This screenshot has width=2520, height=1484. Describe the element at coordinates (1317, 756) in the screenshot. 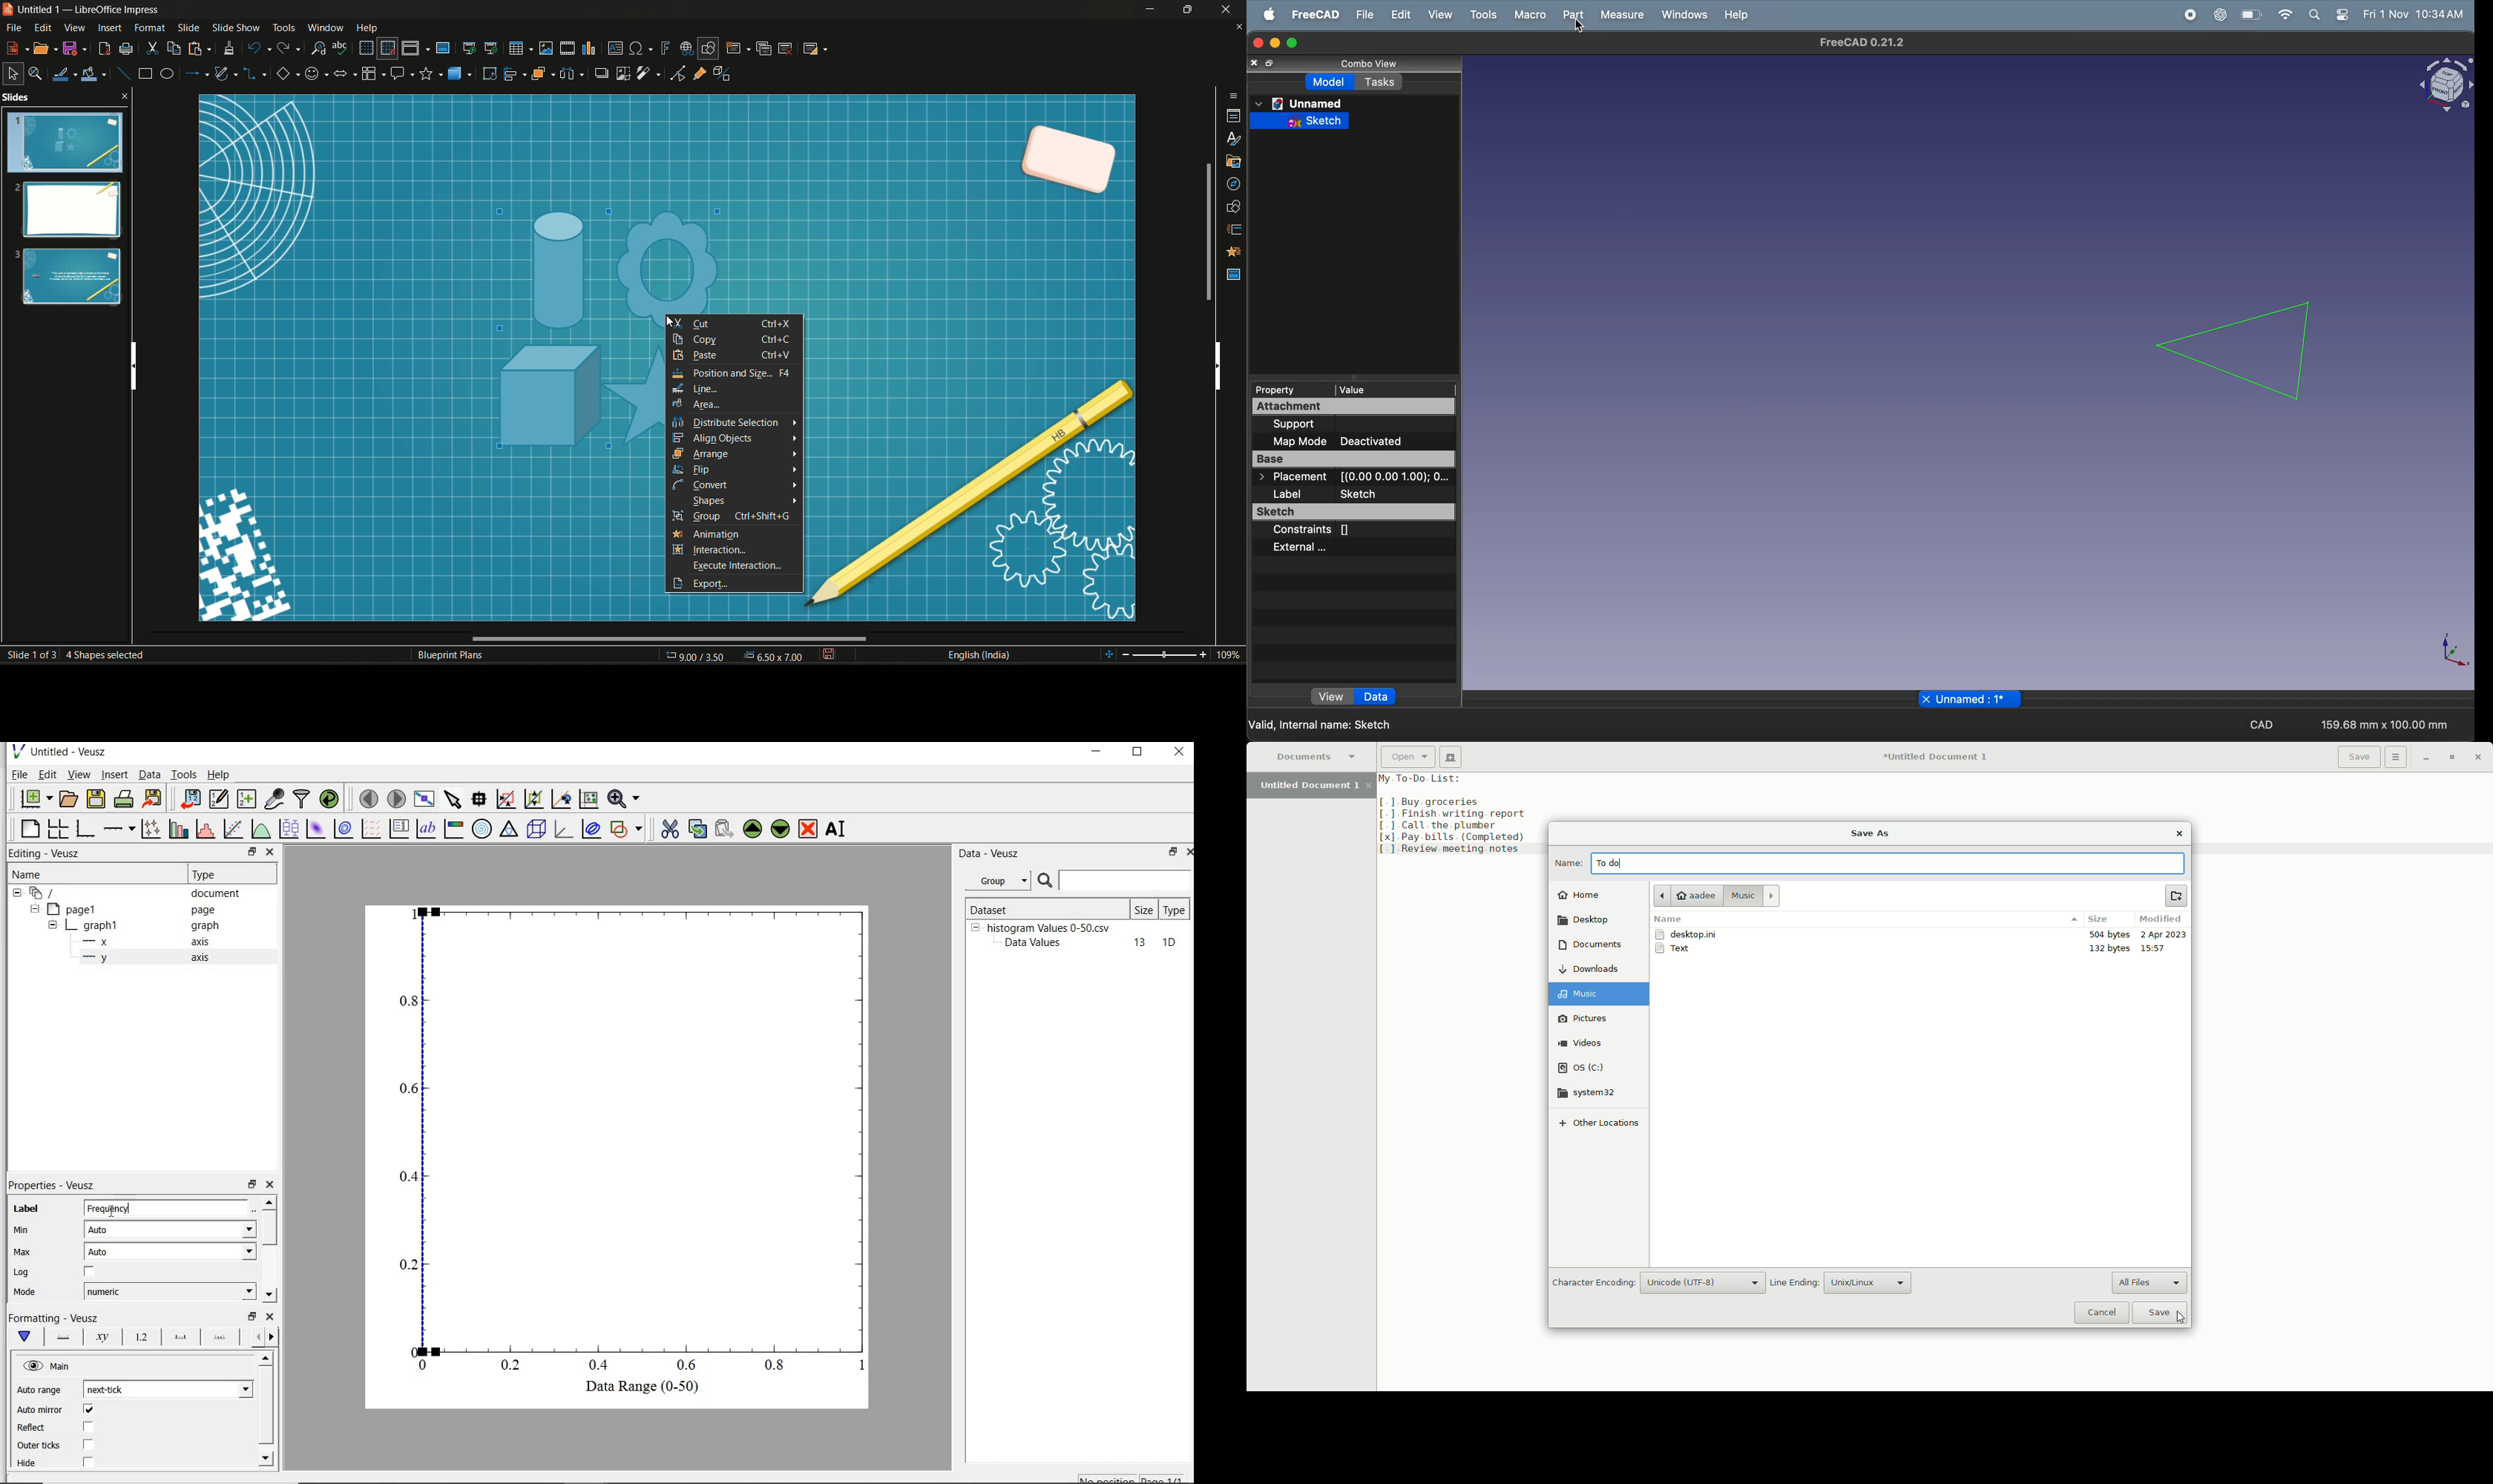

I see `Documents` at that location.